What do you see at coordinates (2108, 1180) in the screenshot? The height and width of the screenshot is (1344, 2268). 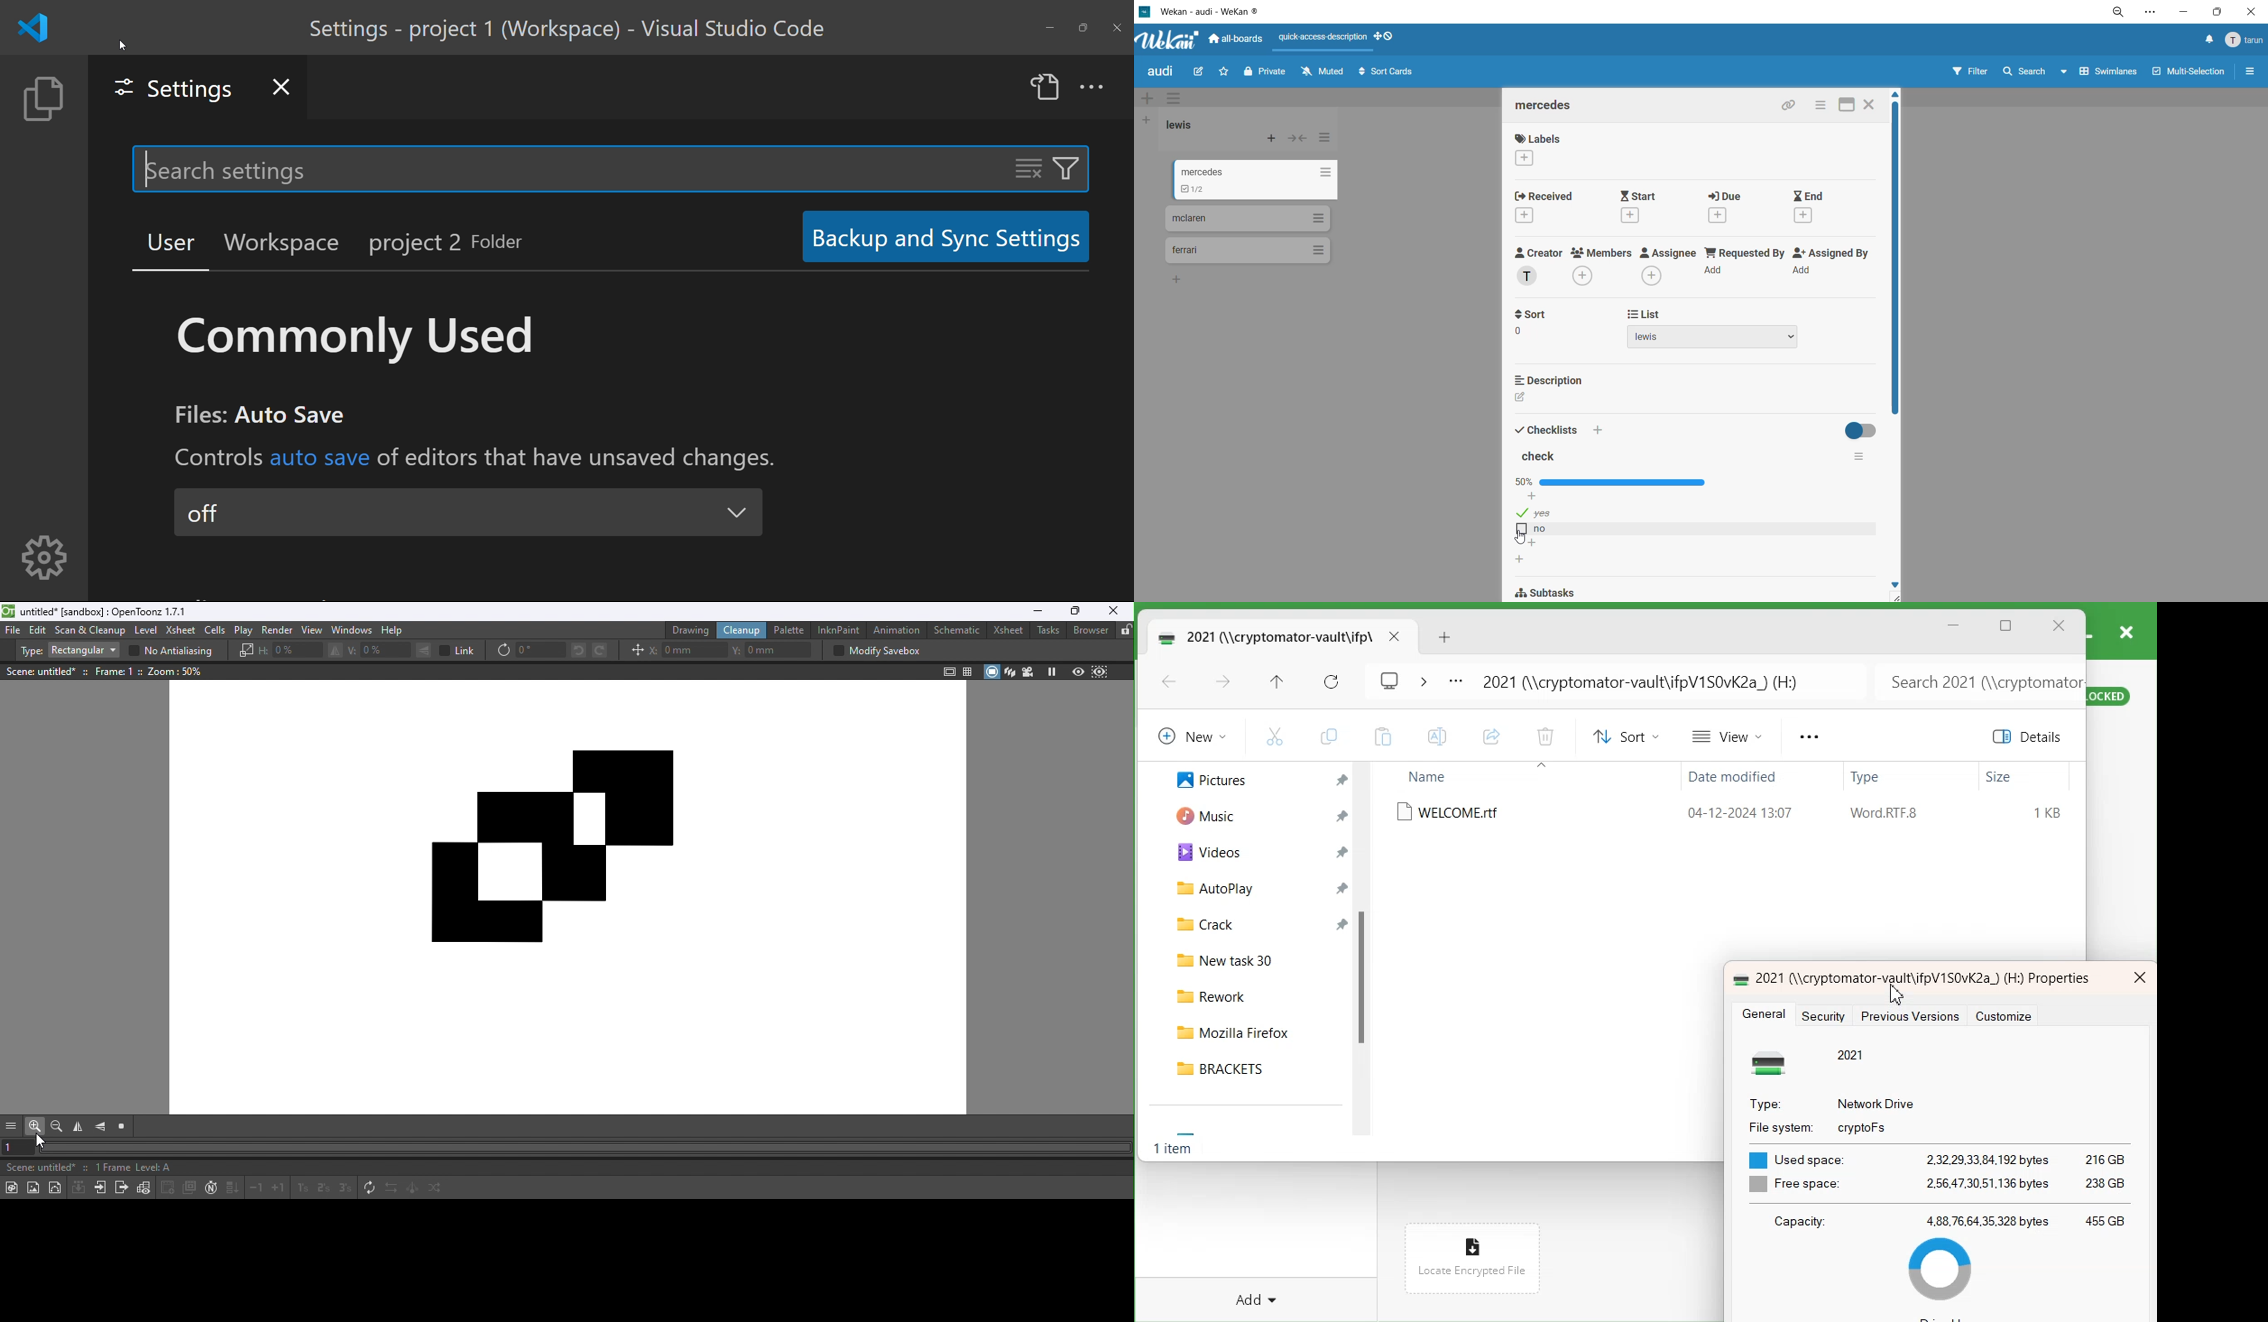 I see `238 GB` at bounding box center [2108, 1180].